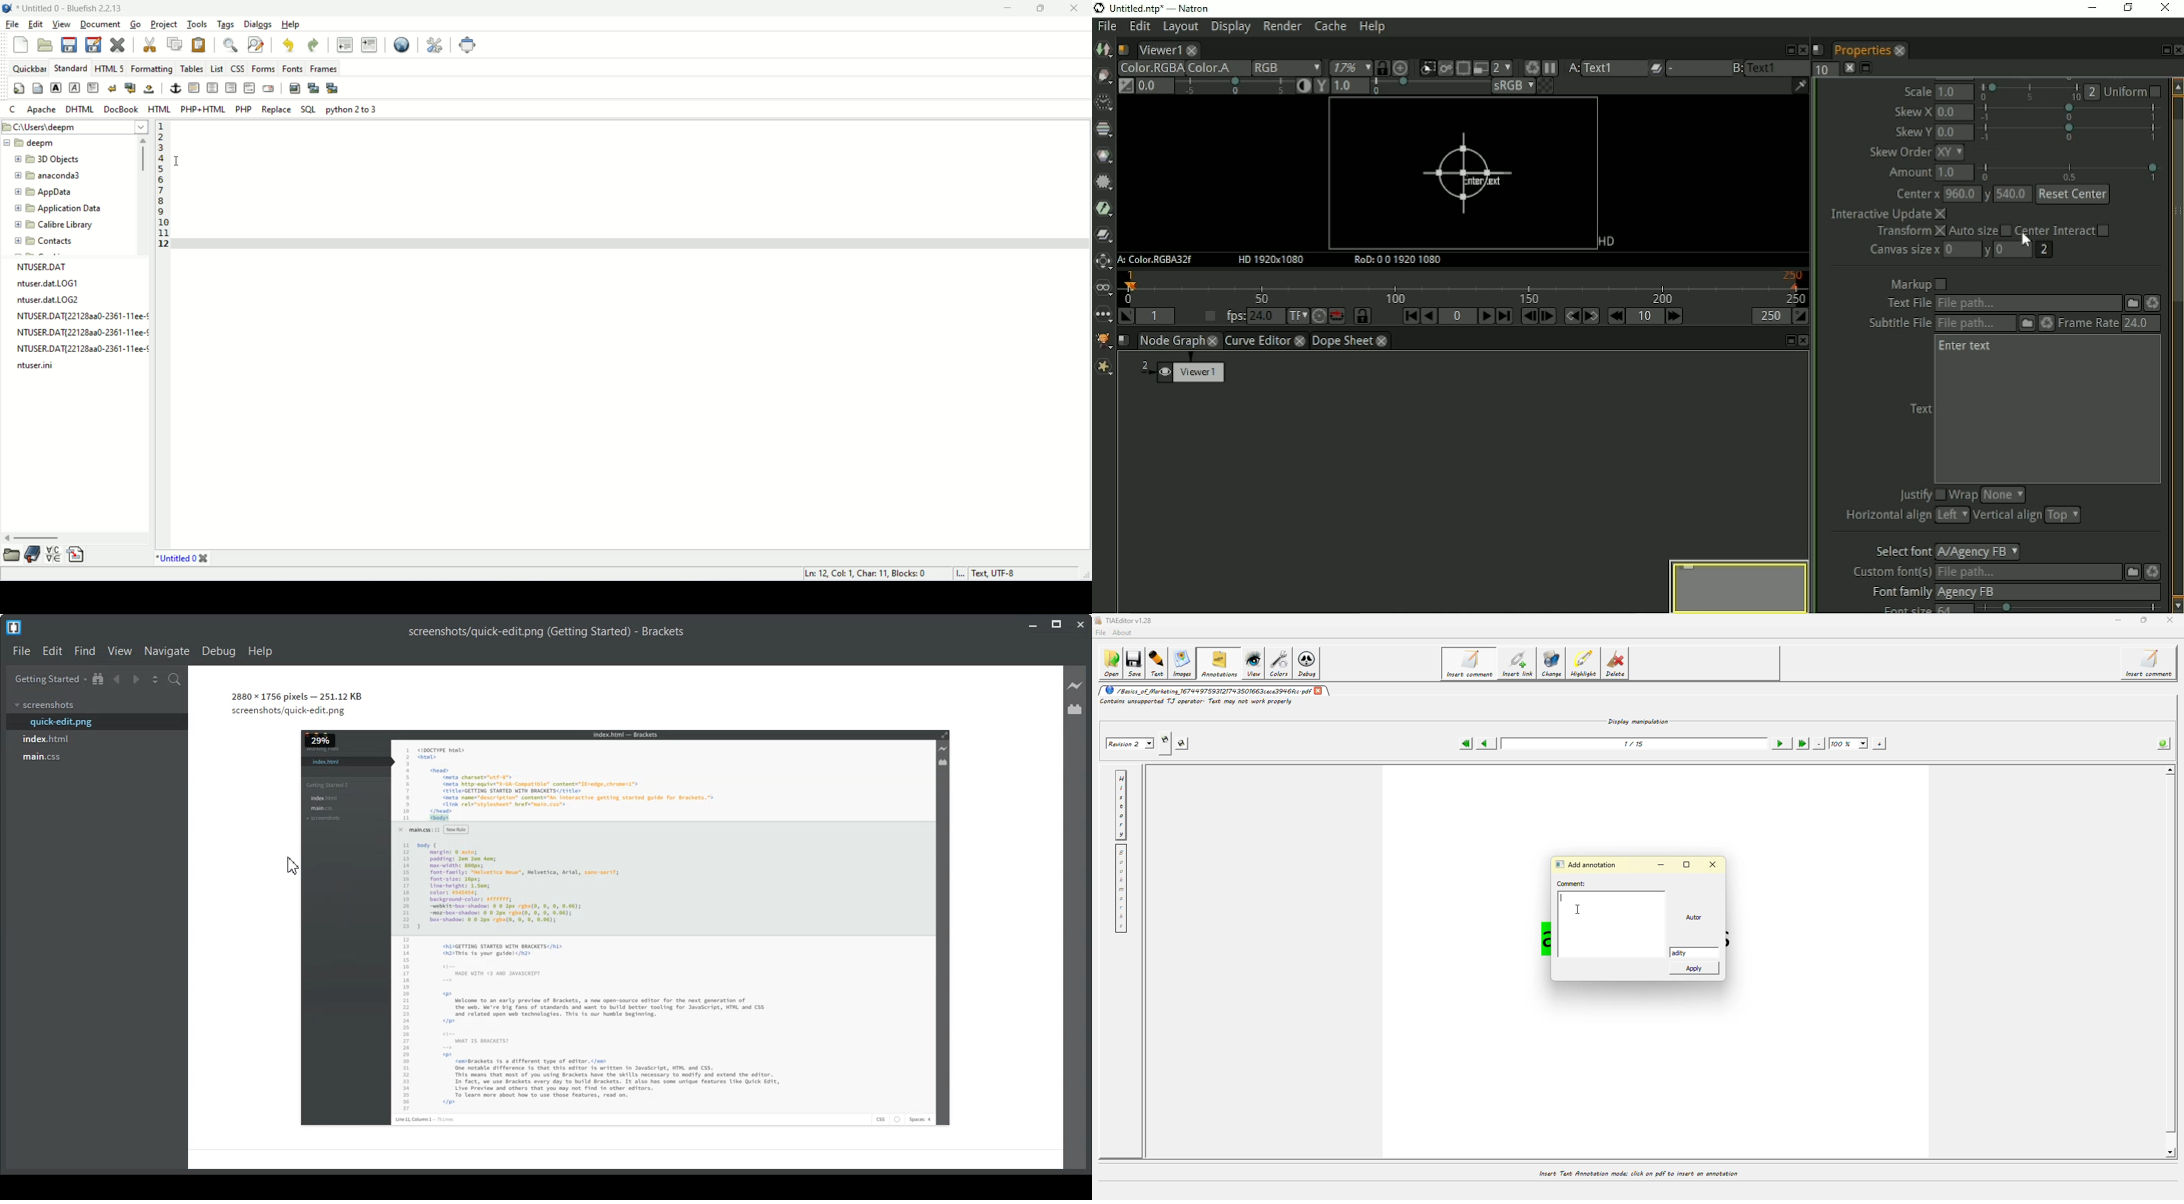 Image resolution: width=2184 pixels, height=1204 pixels. What do you see at coordinates (1886, 215) in the screenshot?
I see `Interactive Update` at bounding box center [1886, 215].